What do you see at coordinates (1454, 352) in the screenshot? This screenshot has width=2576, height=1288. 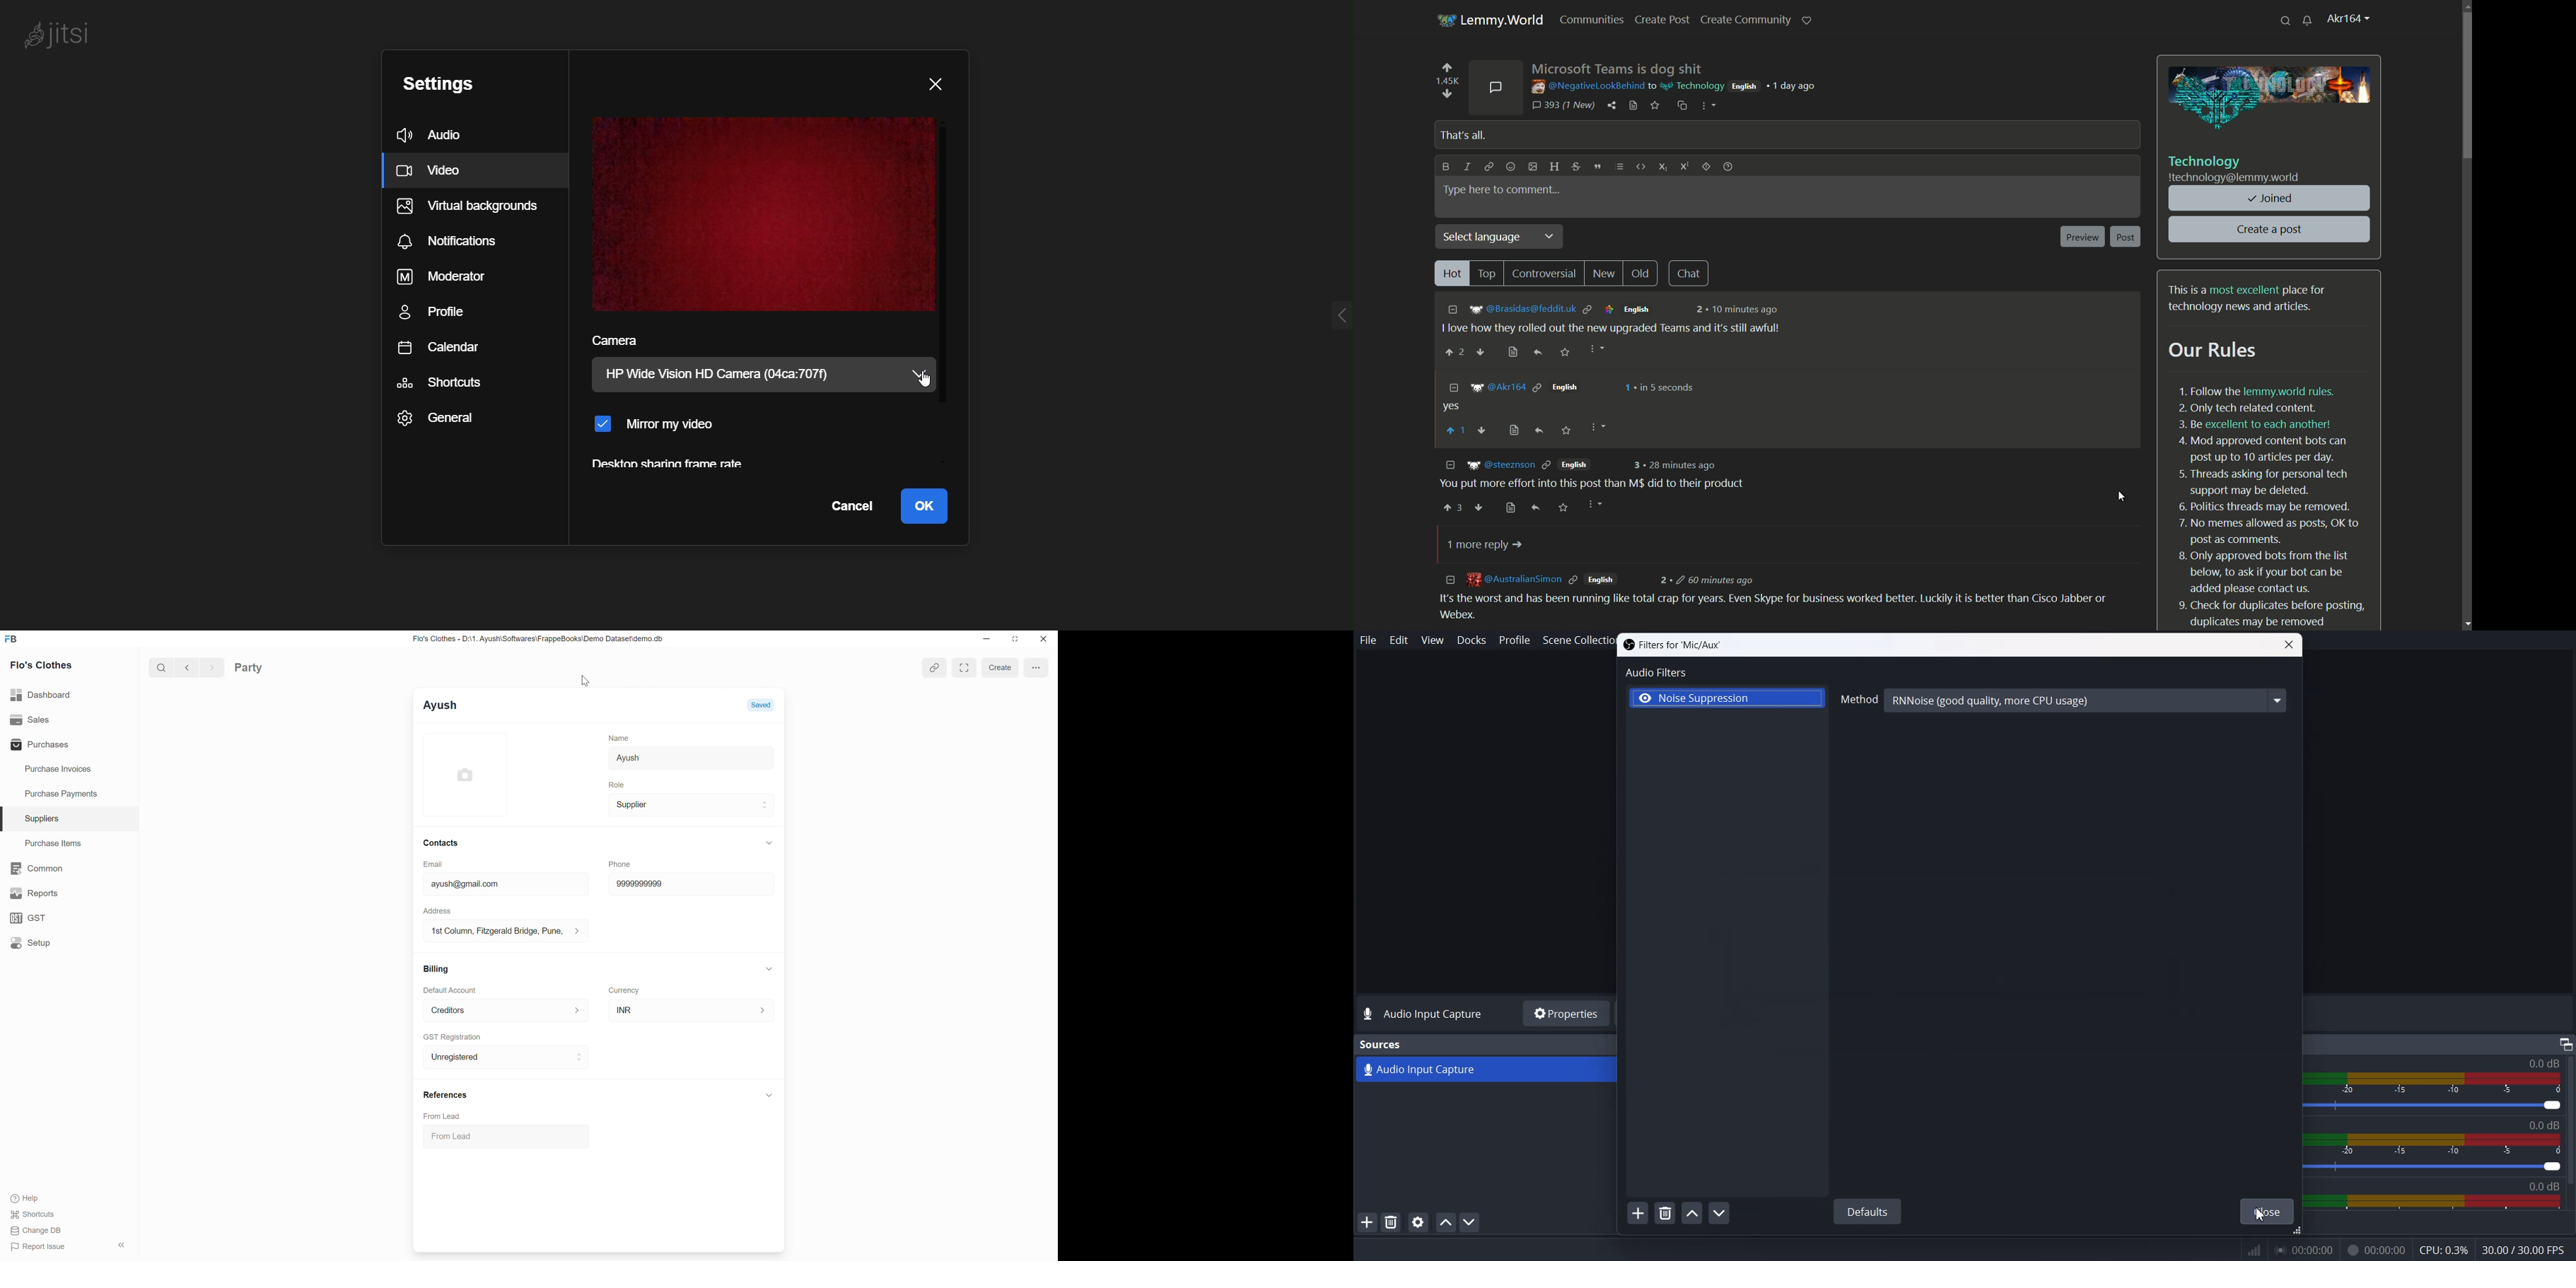 I see `upvote` at bounding box center [1454, 352].